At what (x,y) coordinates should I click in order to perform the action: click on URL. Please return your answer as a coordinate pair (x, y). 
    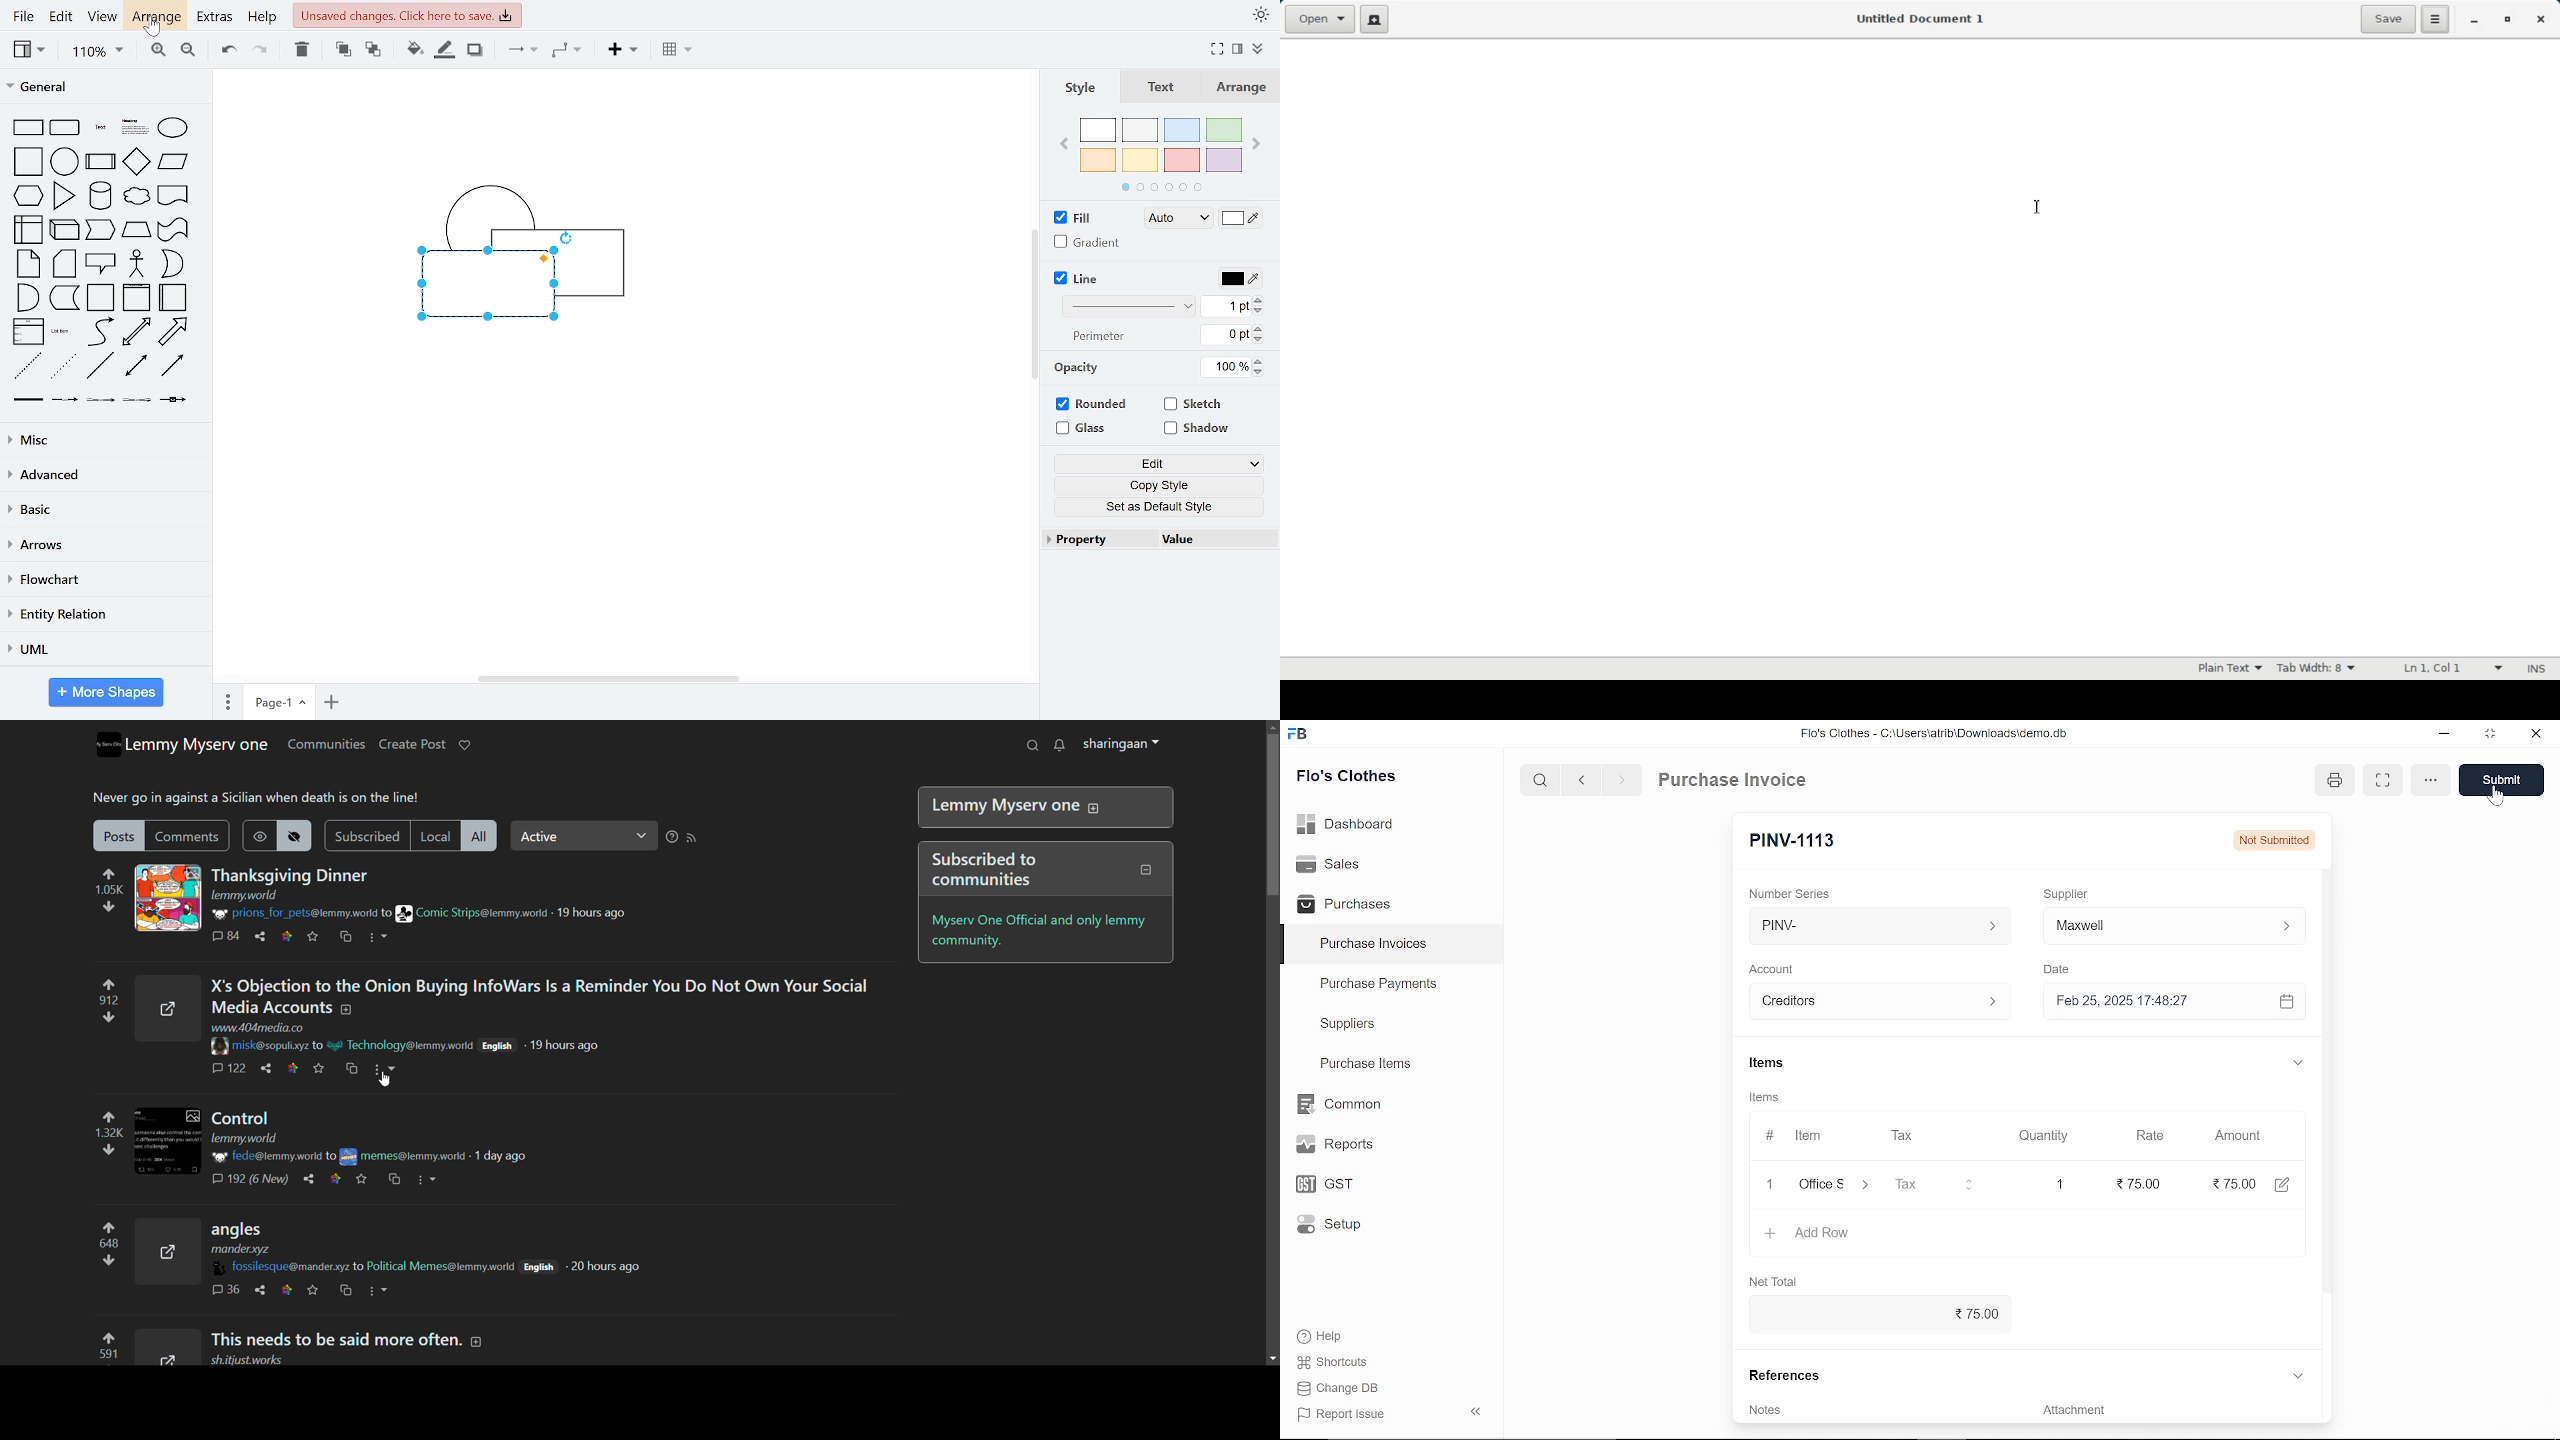
    Looking at the image, I should click on (245, 896).